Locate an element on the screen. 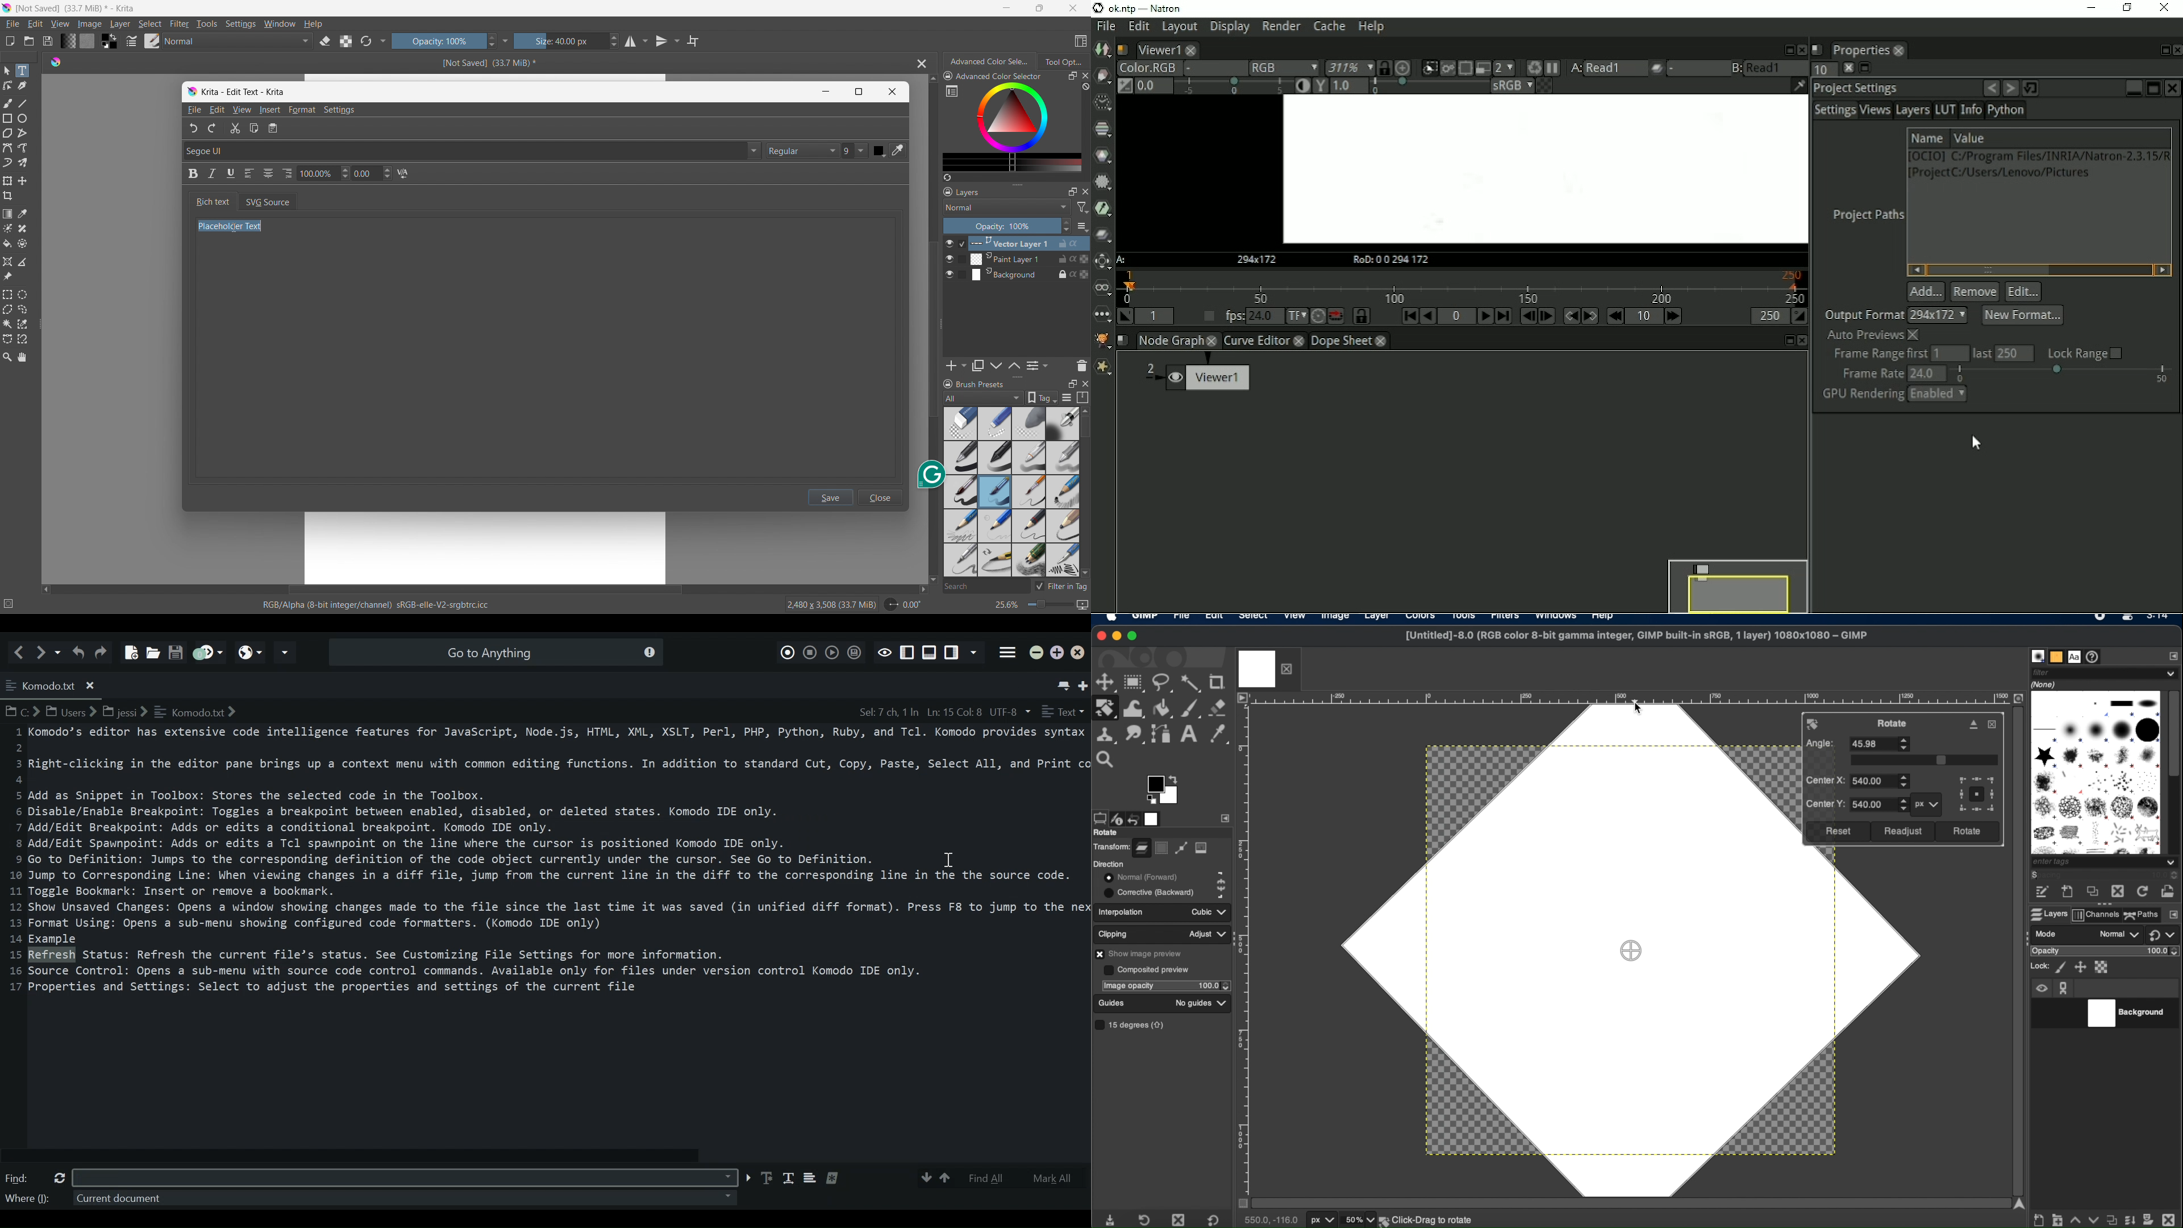 This screenshot has height=1232, width=2184. polygon tool is located at coordinates (7, 134).